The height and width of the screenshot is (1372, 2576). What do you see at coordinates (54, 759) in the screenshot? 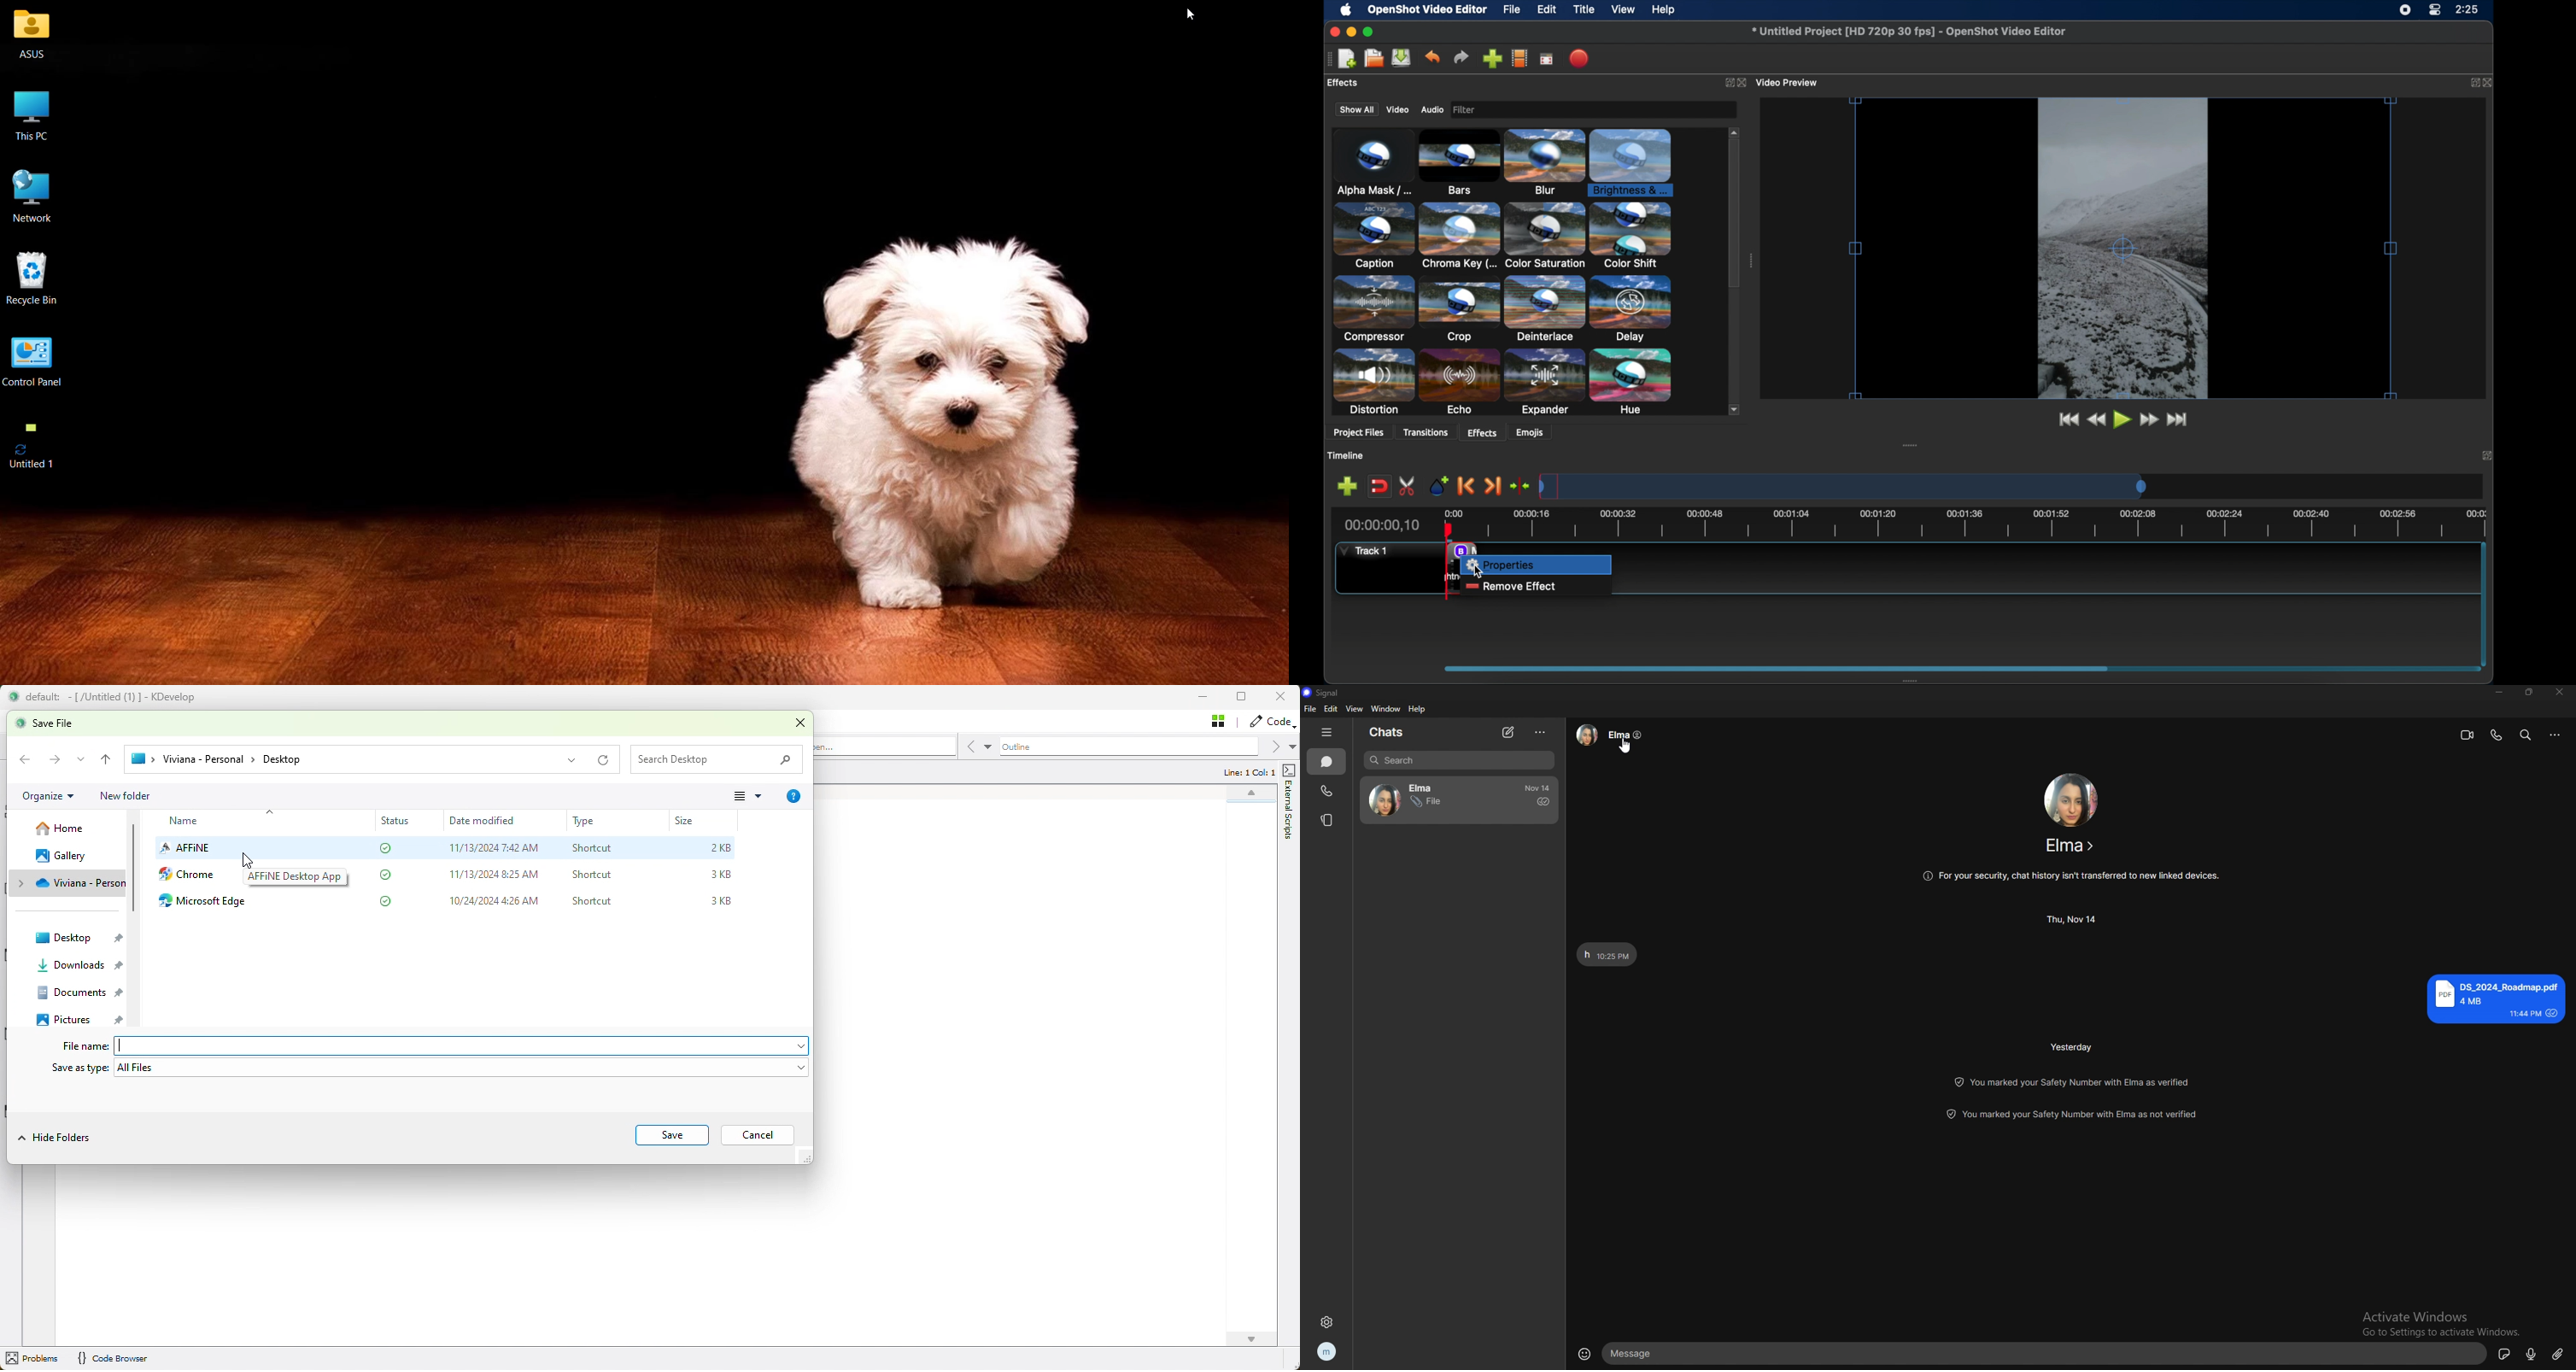
I see `Forward ` at bounding box center [54, 759].